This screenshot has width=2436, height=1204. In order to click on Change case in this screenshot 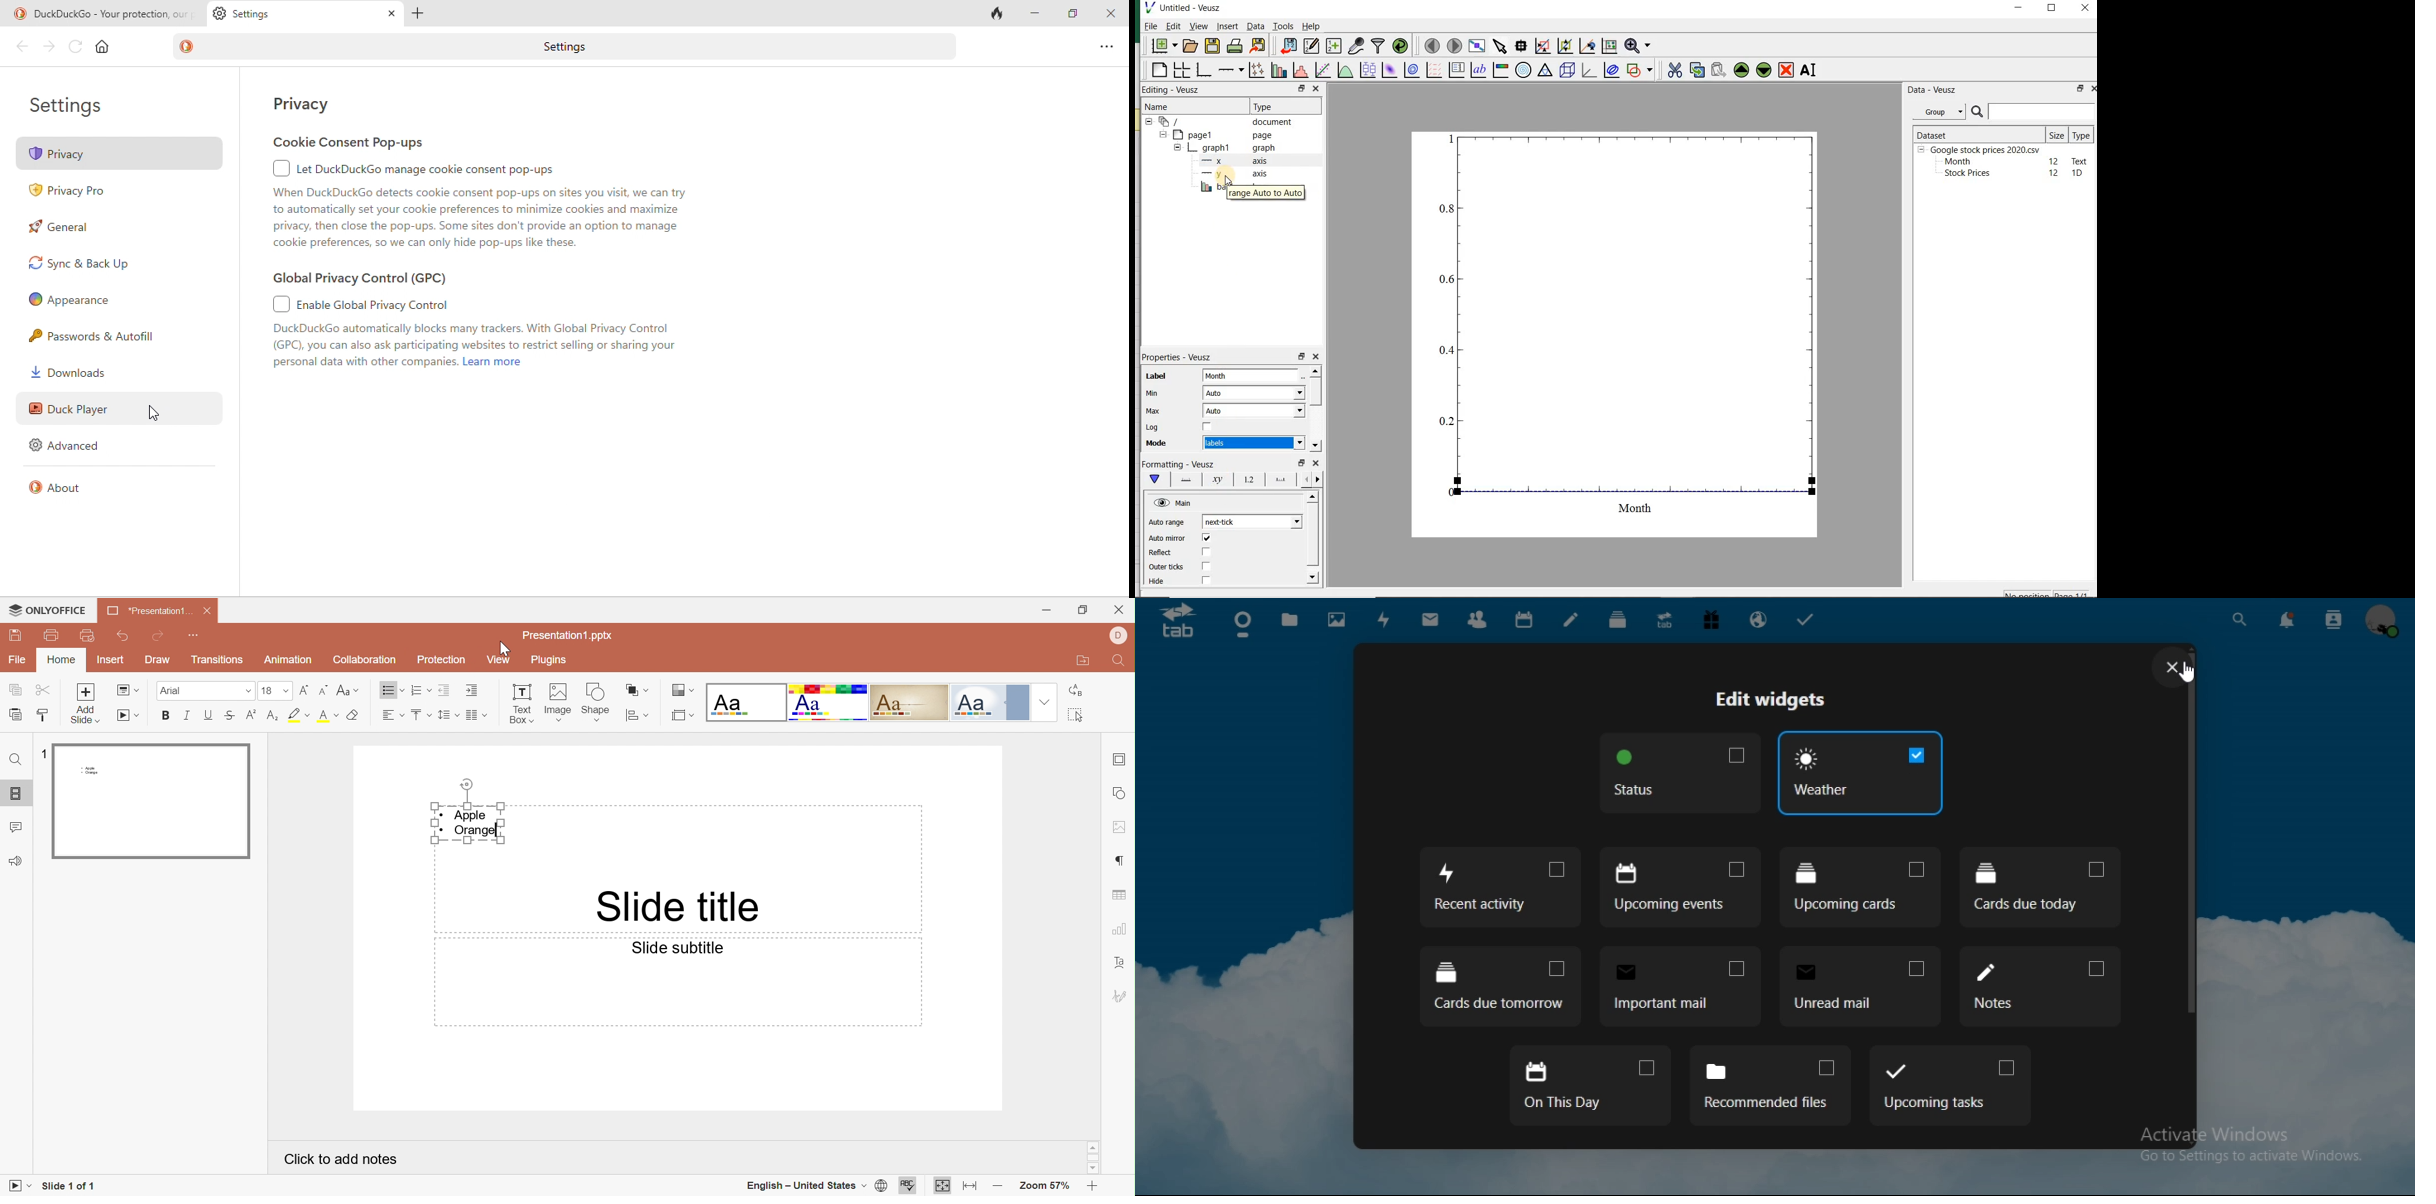, I will do `click(349, 692)`.